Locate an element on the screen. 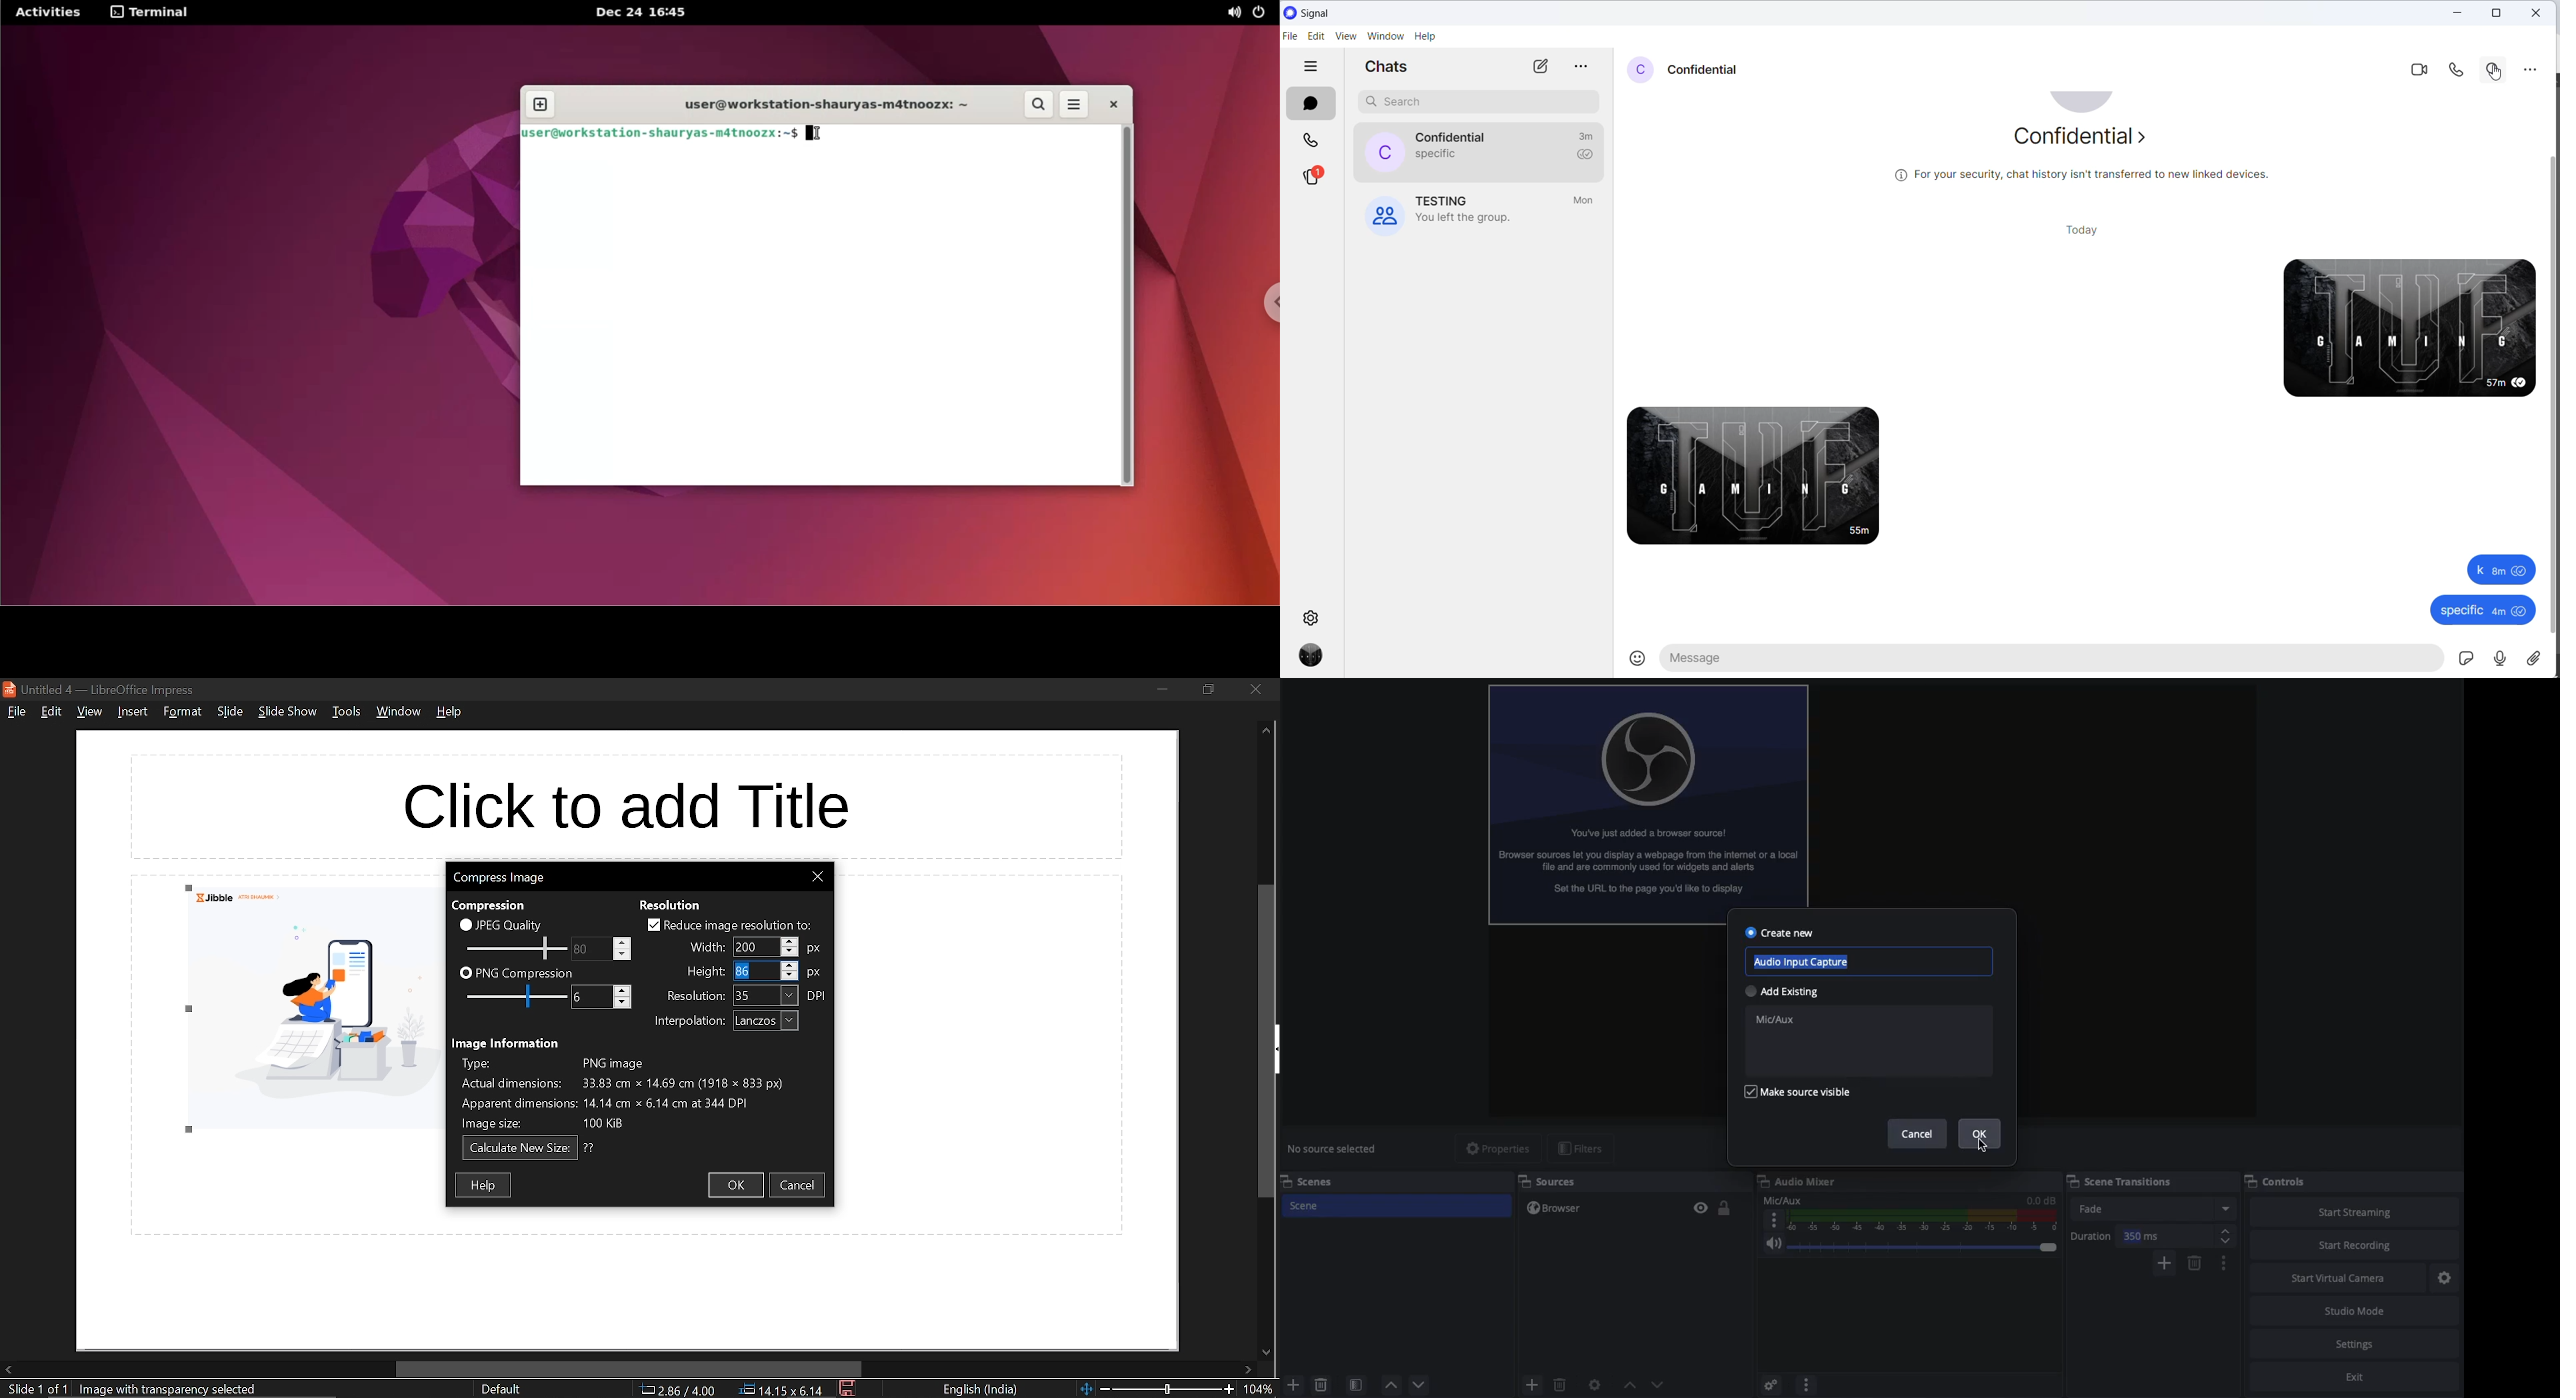 This screenshot has height=1400, width=2576. view is located at coordinates (89, 713).